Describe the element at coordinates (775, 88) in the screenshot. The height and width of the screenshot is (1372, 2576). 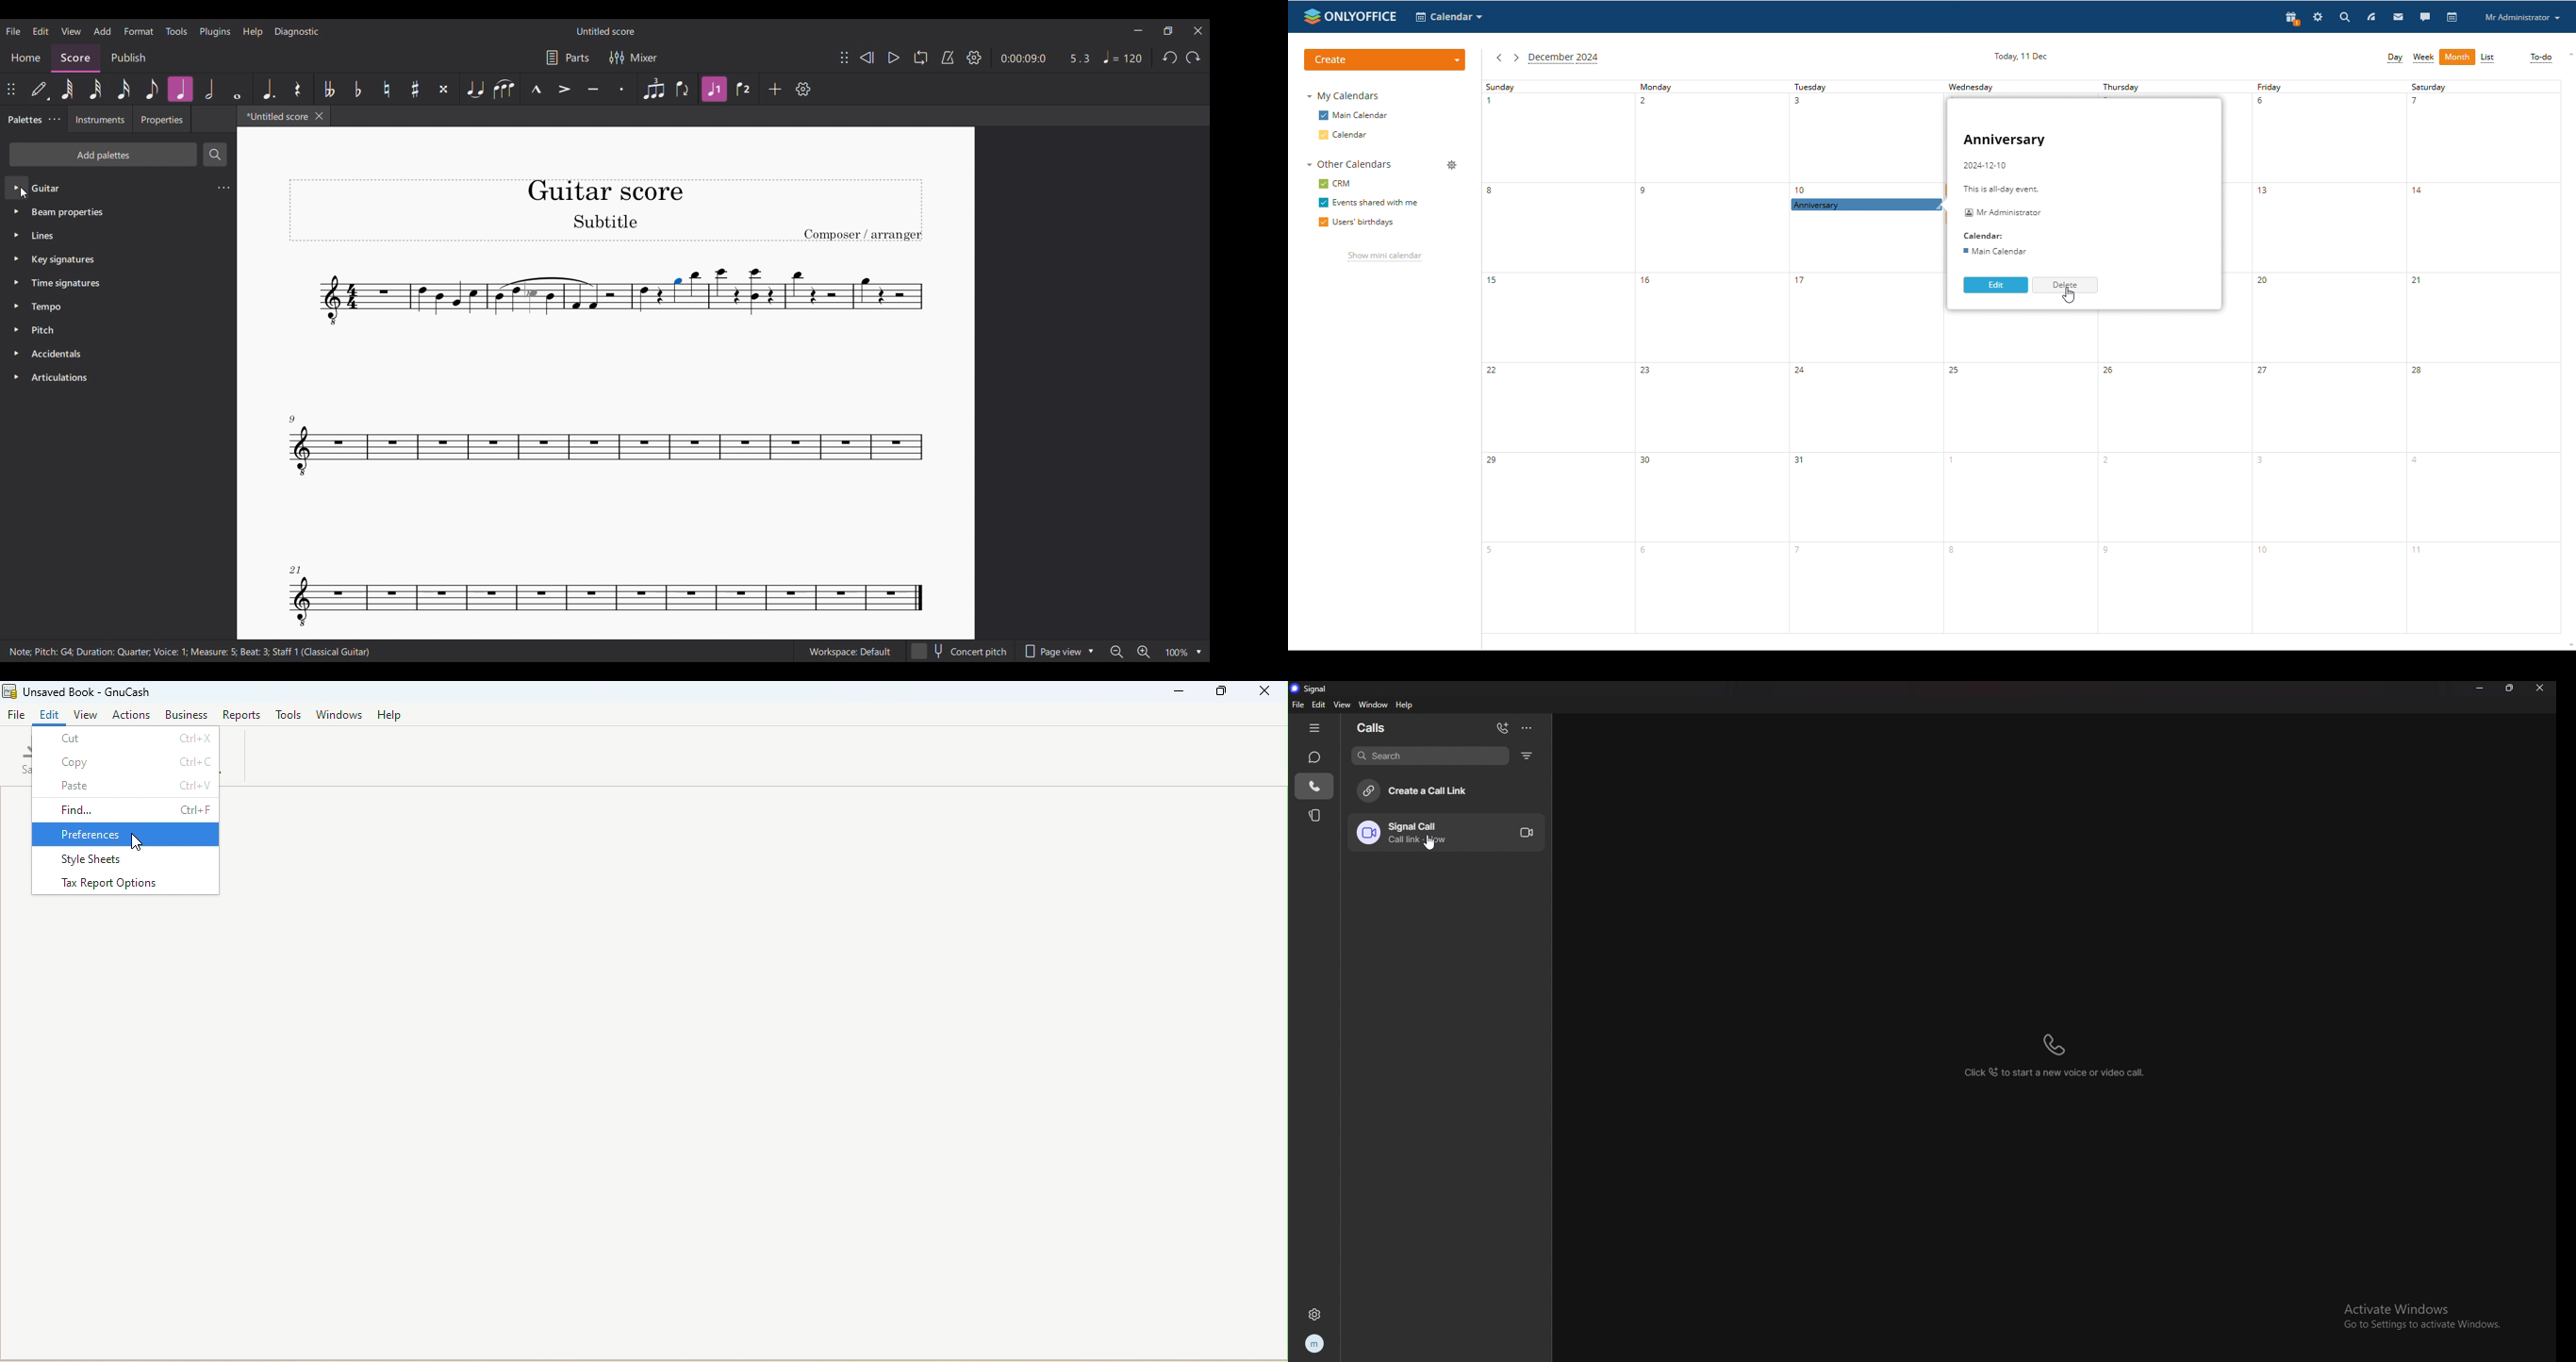
I see `Add` at that location.